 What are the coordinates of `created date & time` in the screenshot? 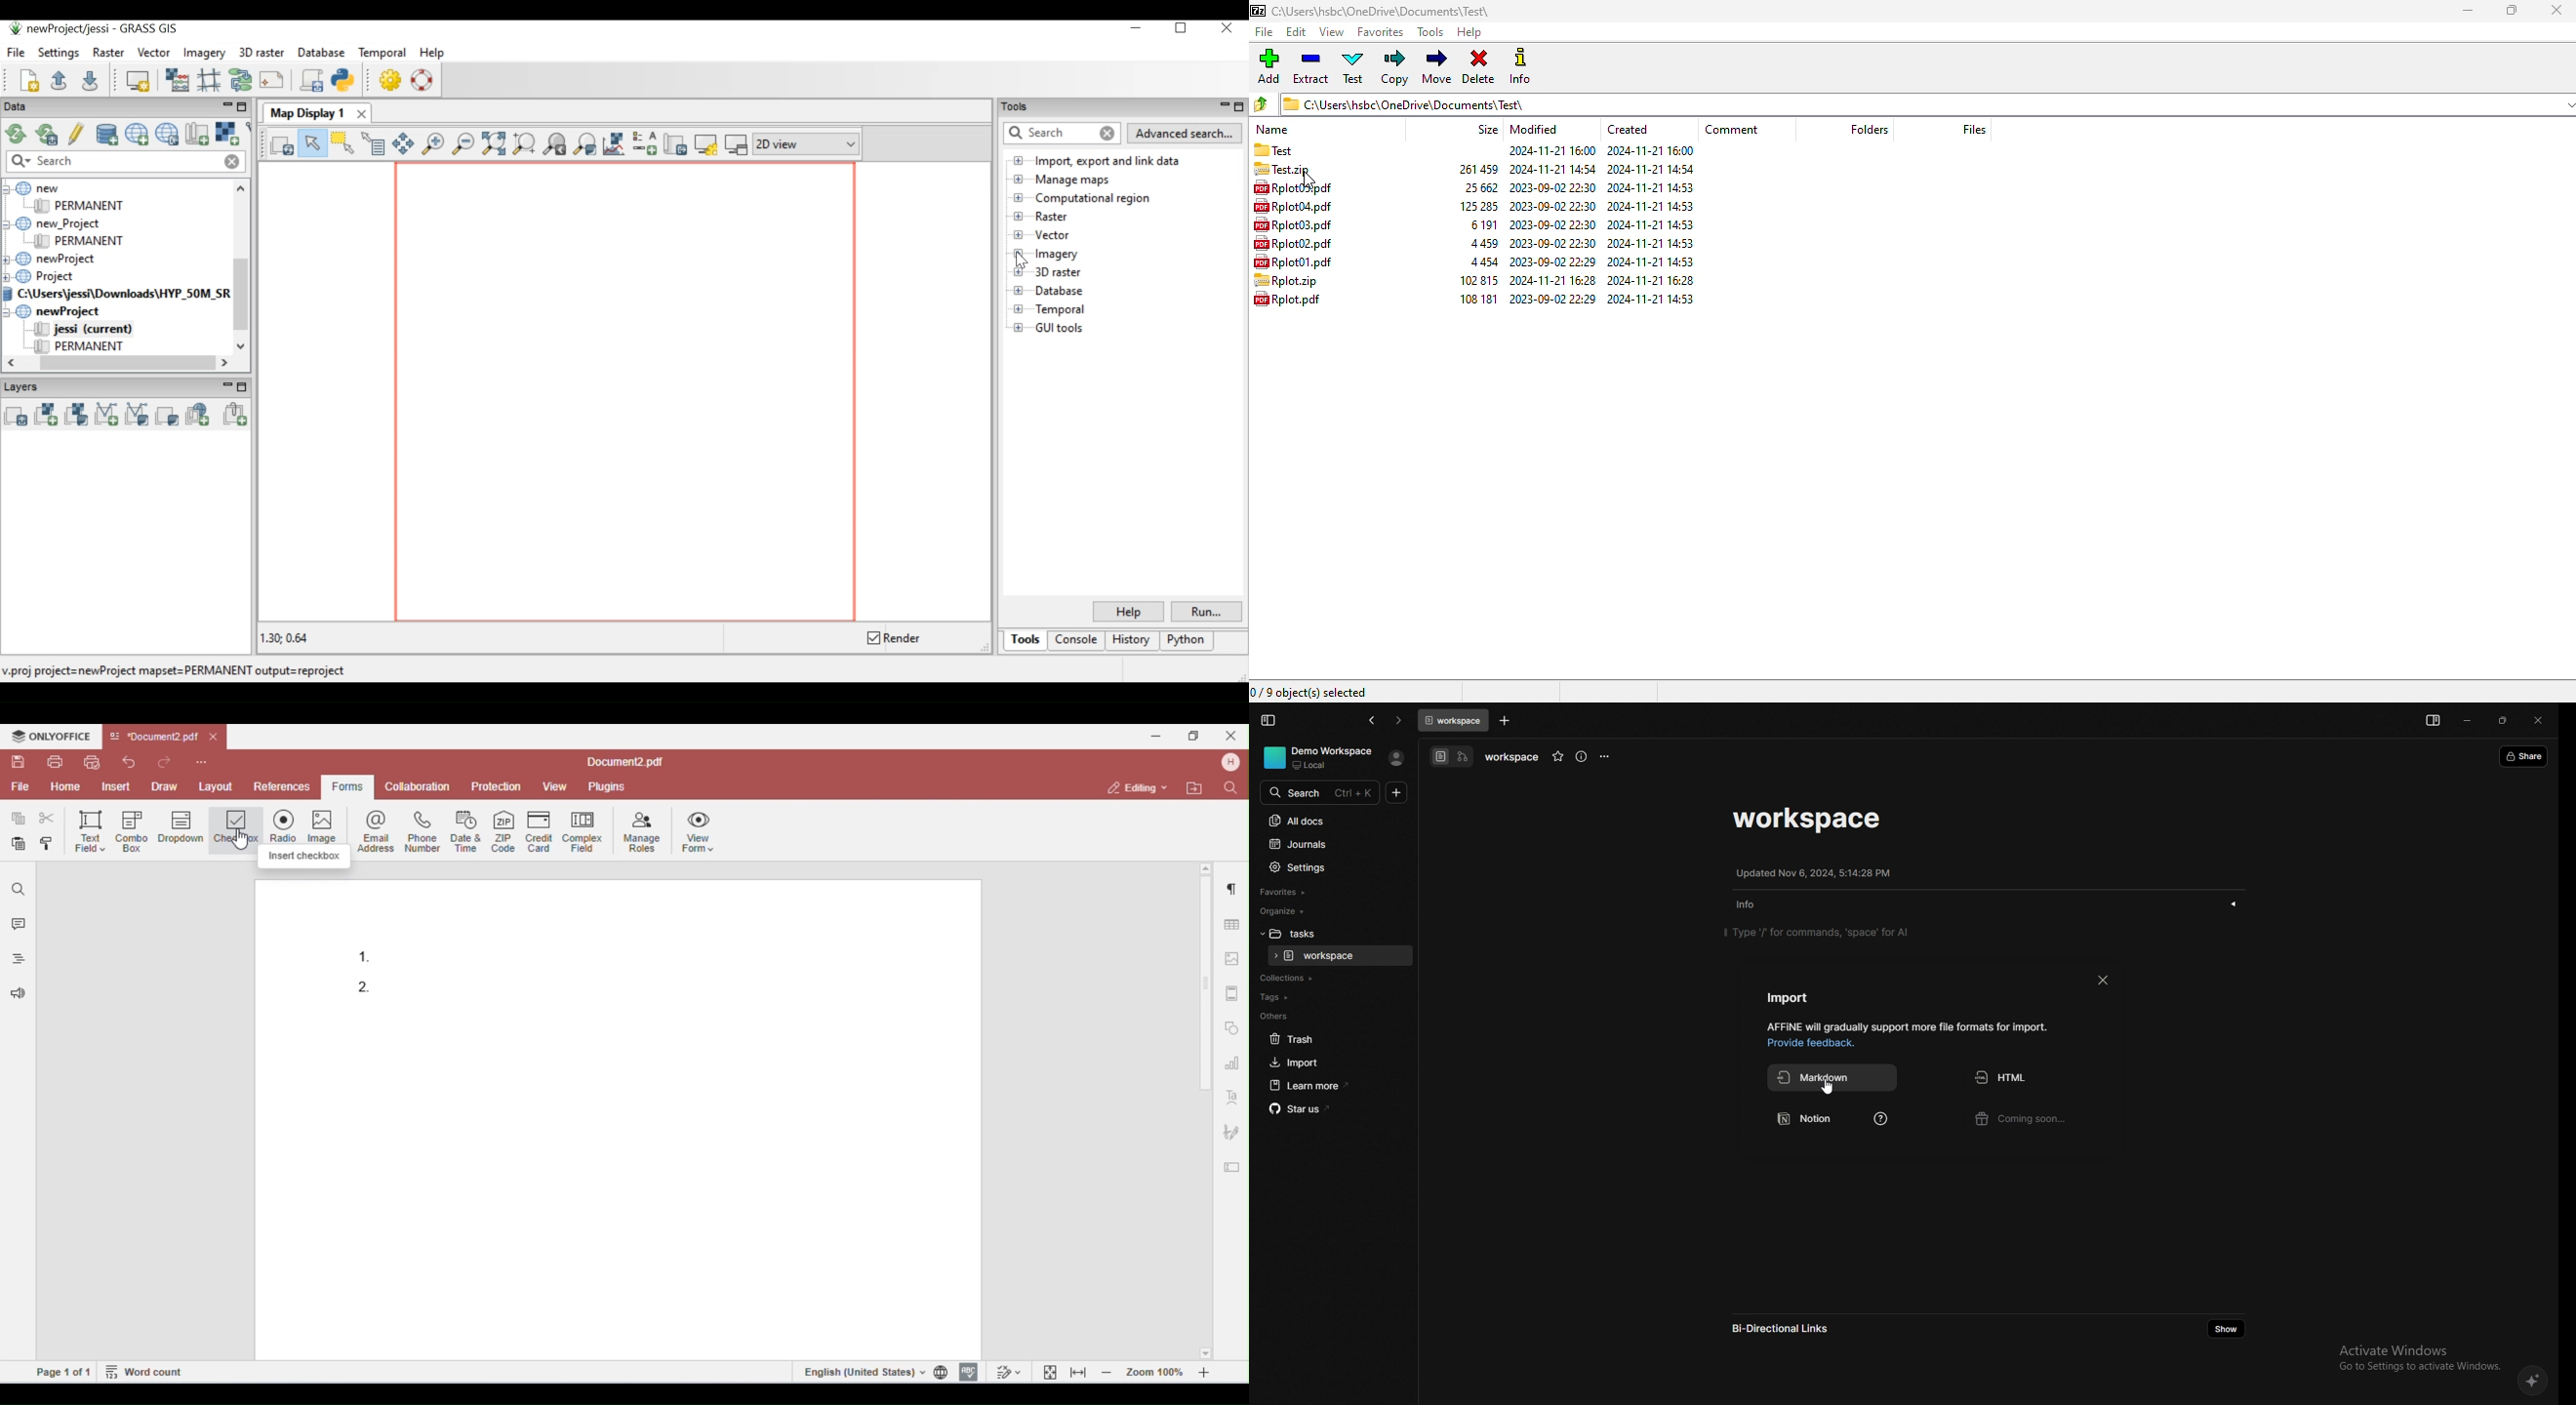 It's located at (1651, 279).